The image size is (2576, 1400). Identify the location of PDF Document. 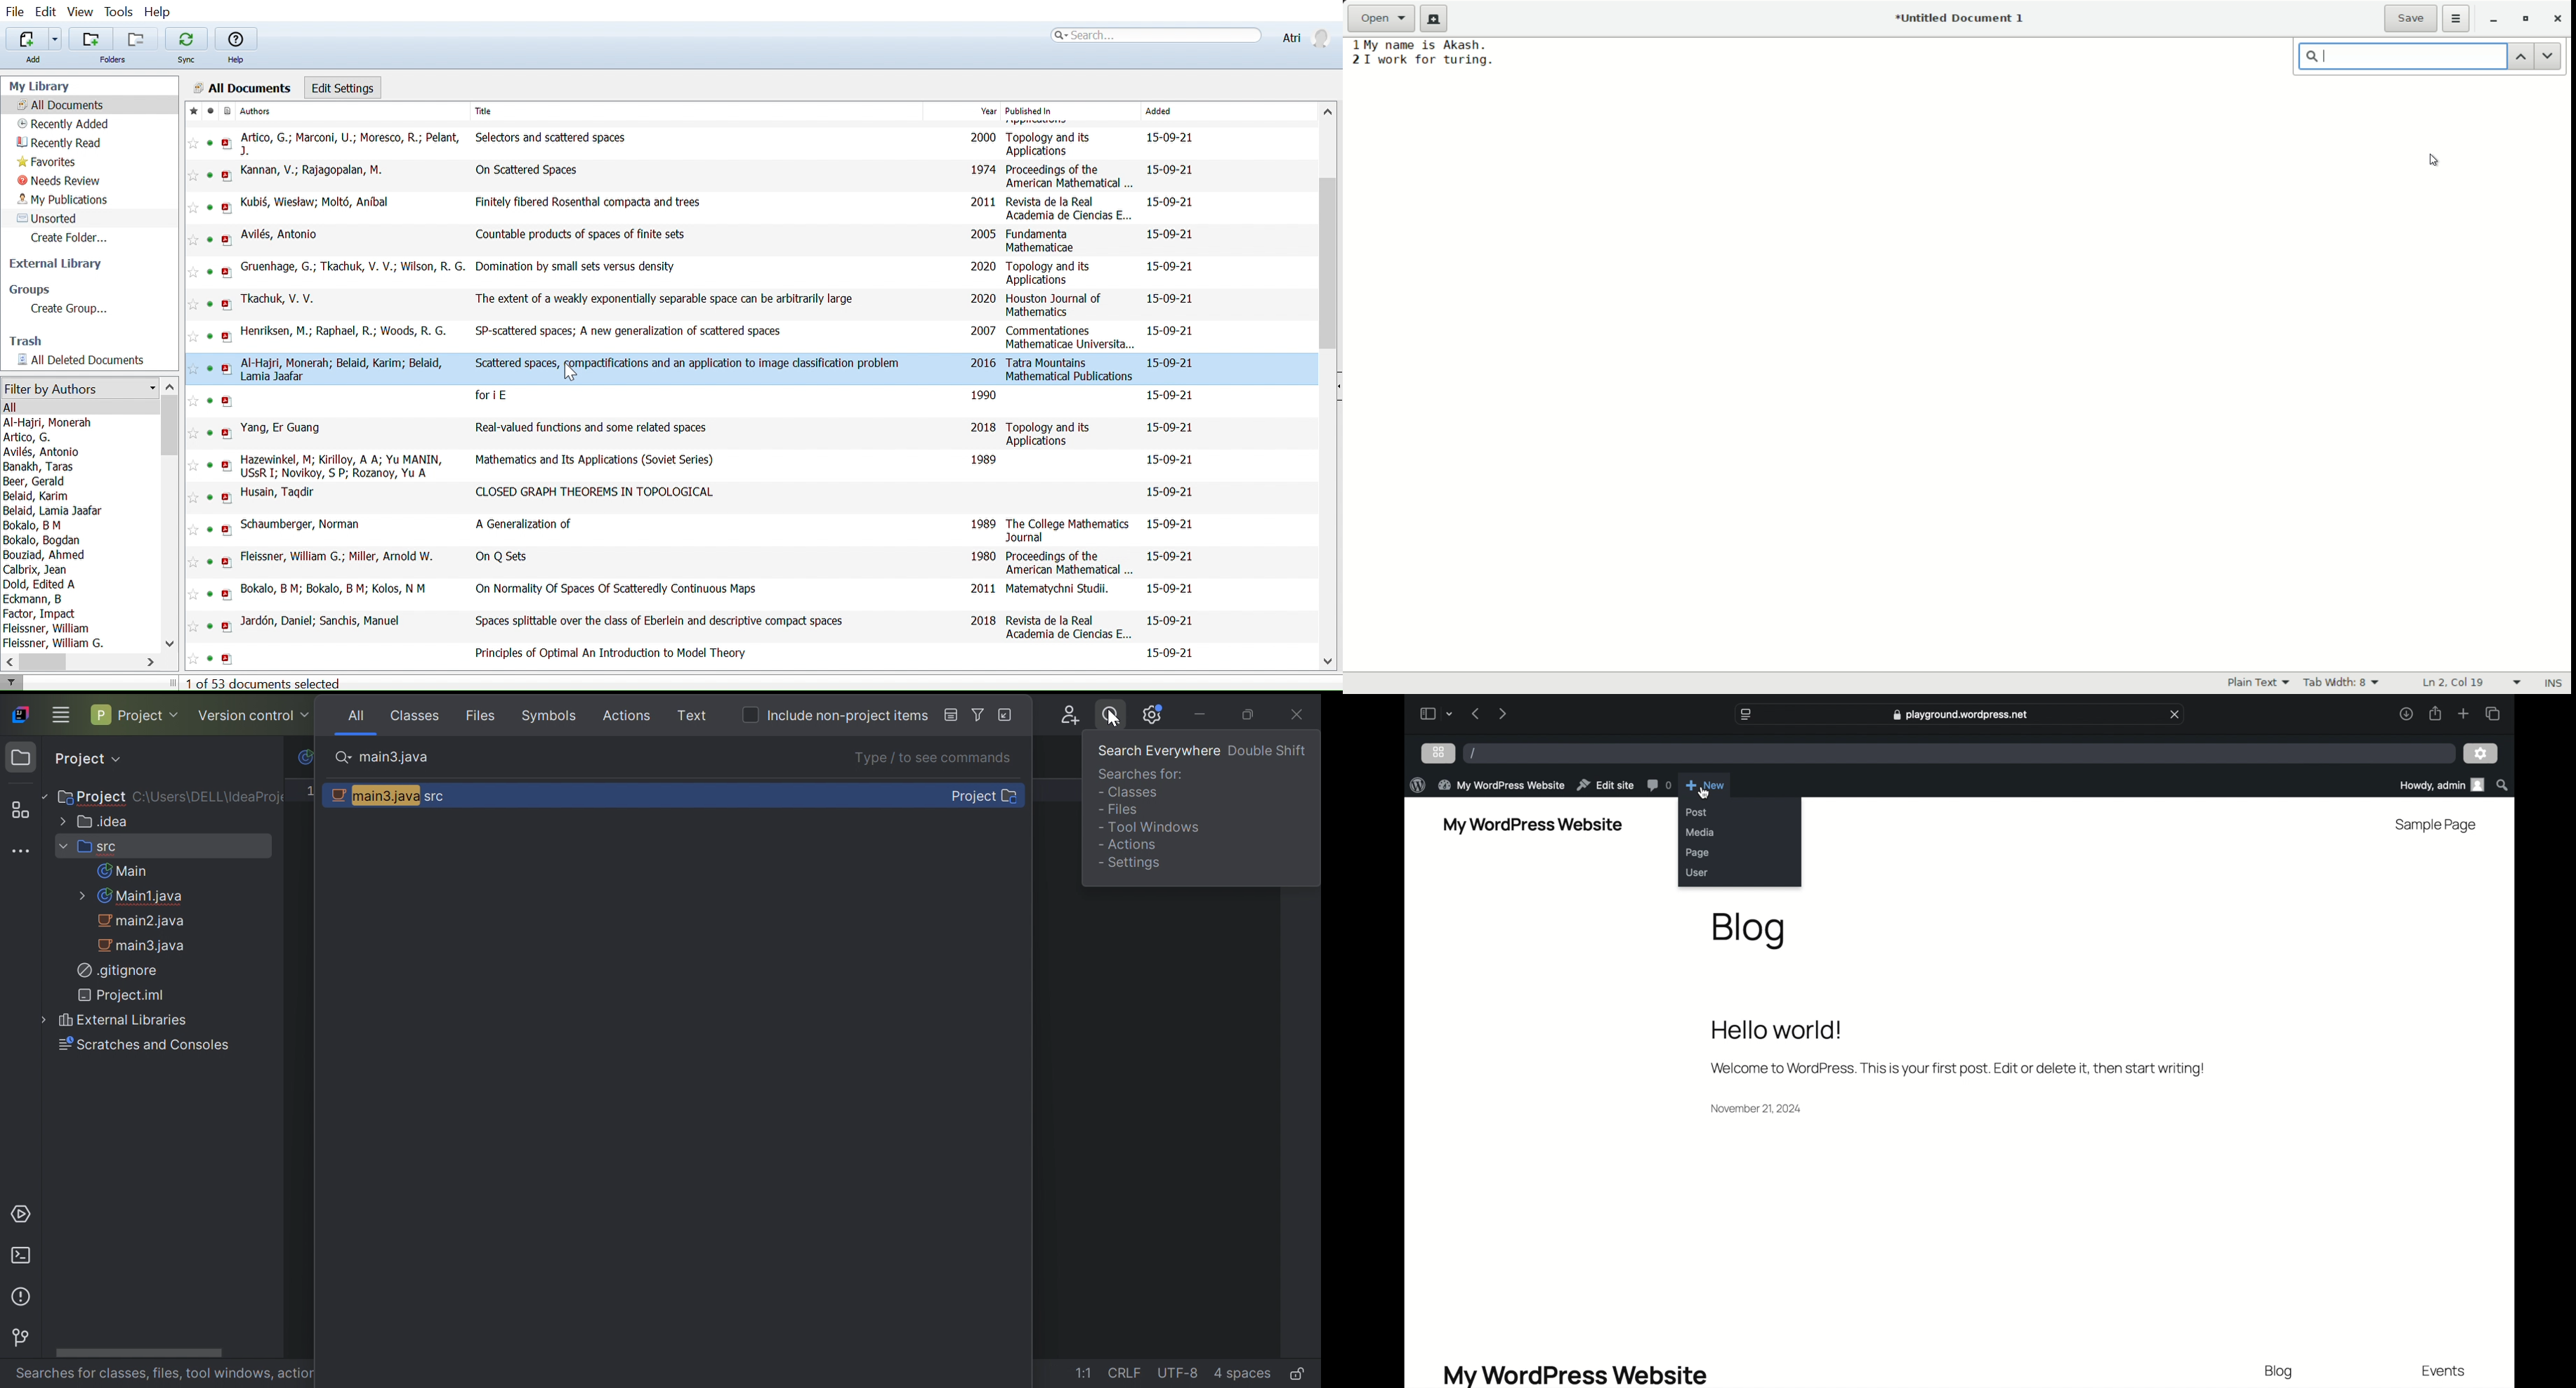
(228, 305).